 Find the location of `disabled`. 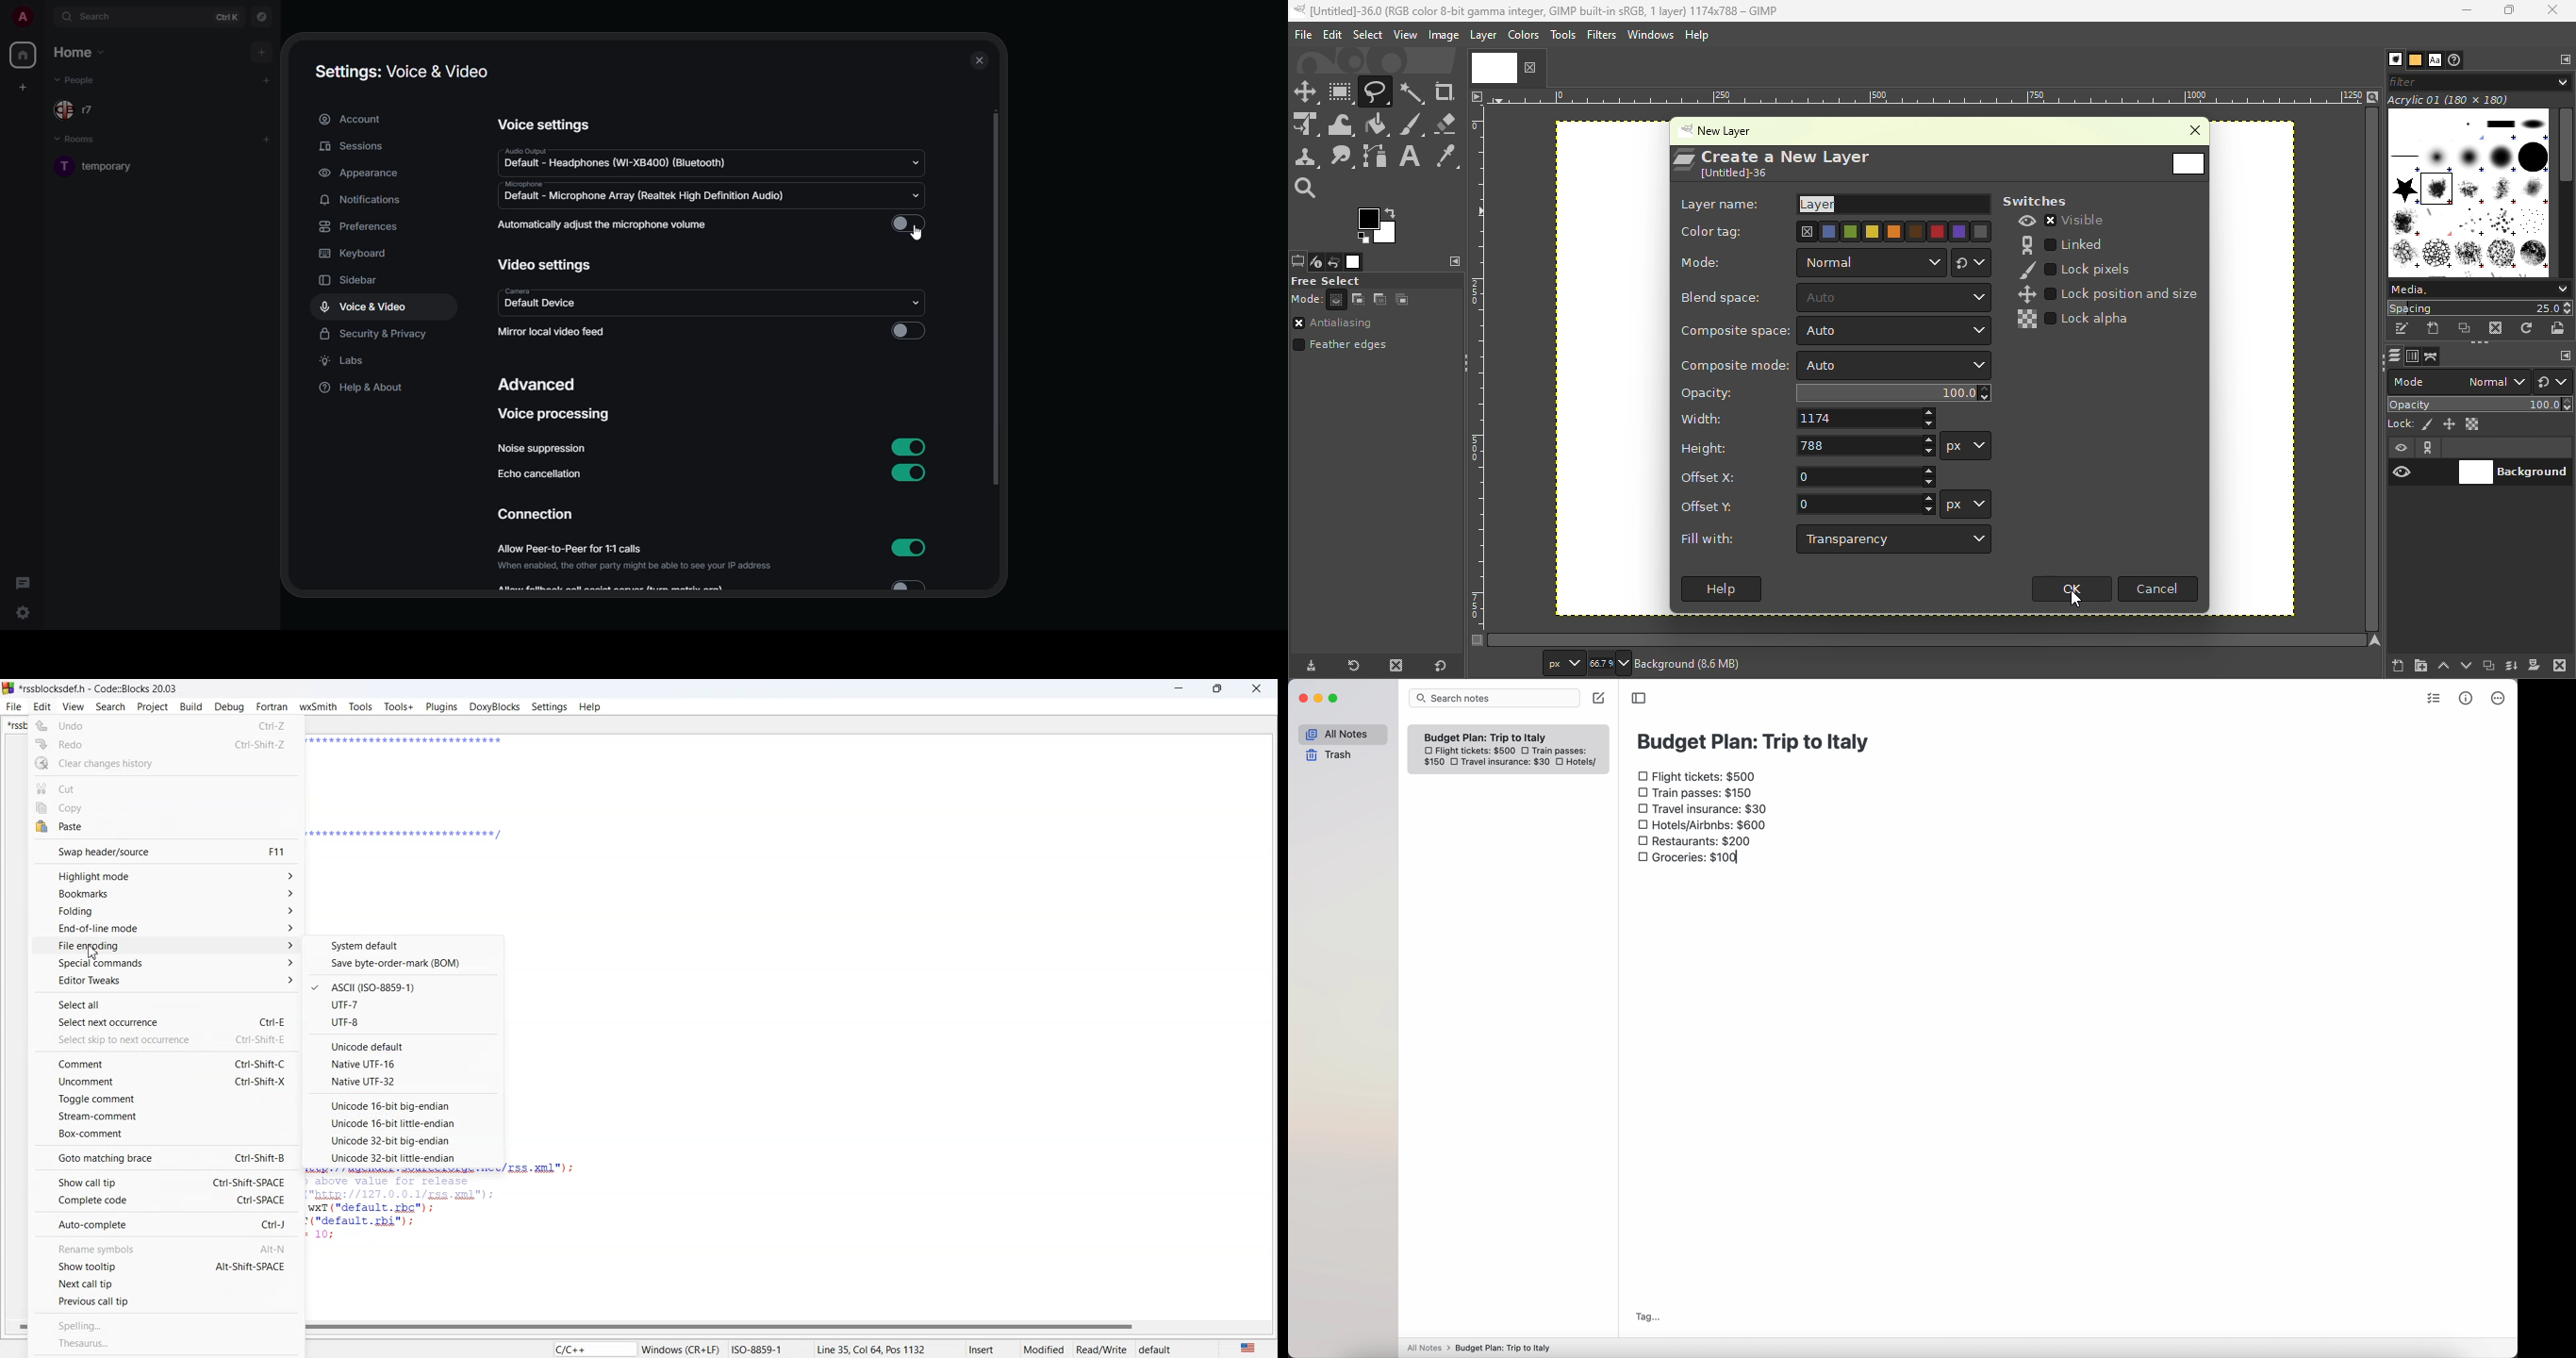

disabled is located at coordinates (908, 225).